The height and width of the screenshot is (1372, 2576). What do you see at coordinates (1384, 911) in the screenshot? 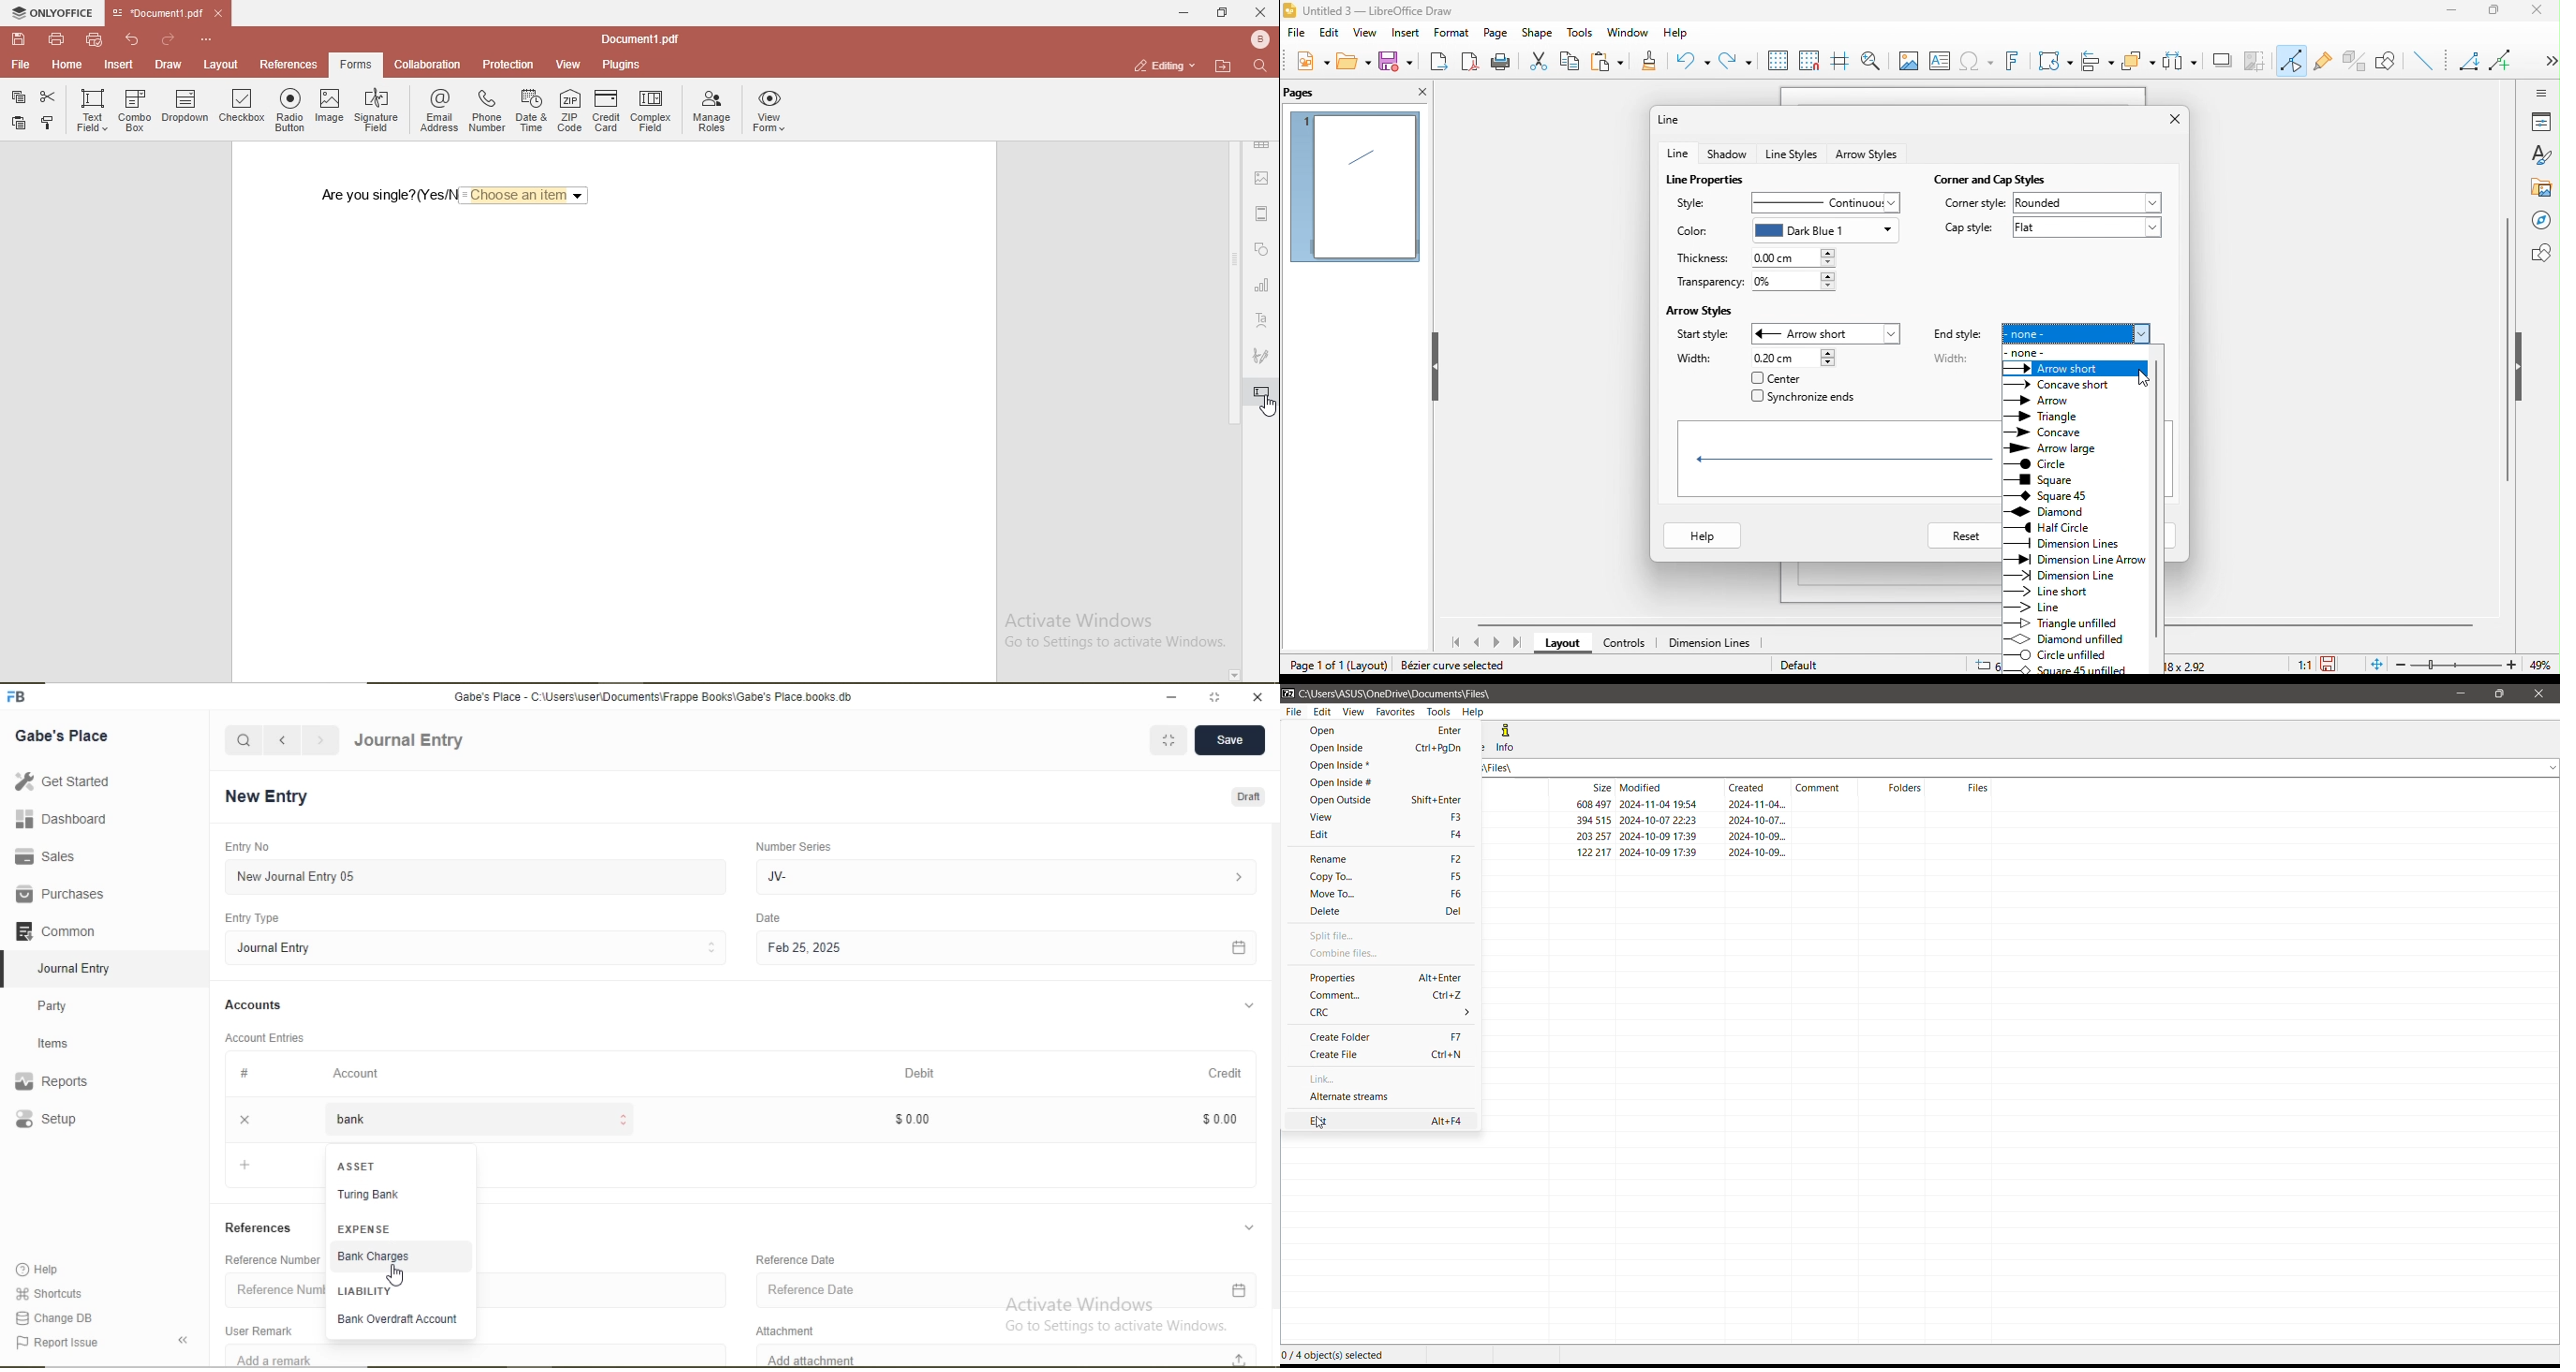
I see `Delete` at bounding box center [1384, 911].